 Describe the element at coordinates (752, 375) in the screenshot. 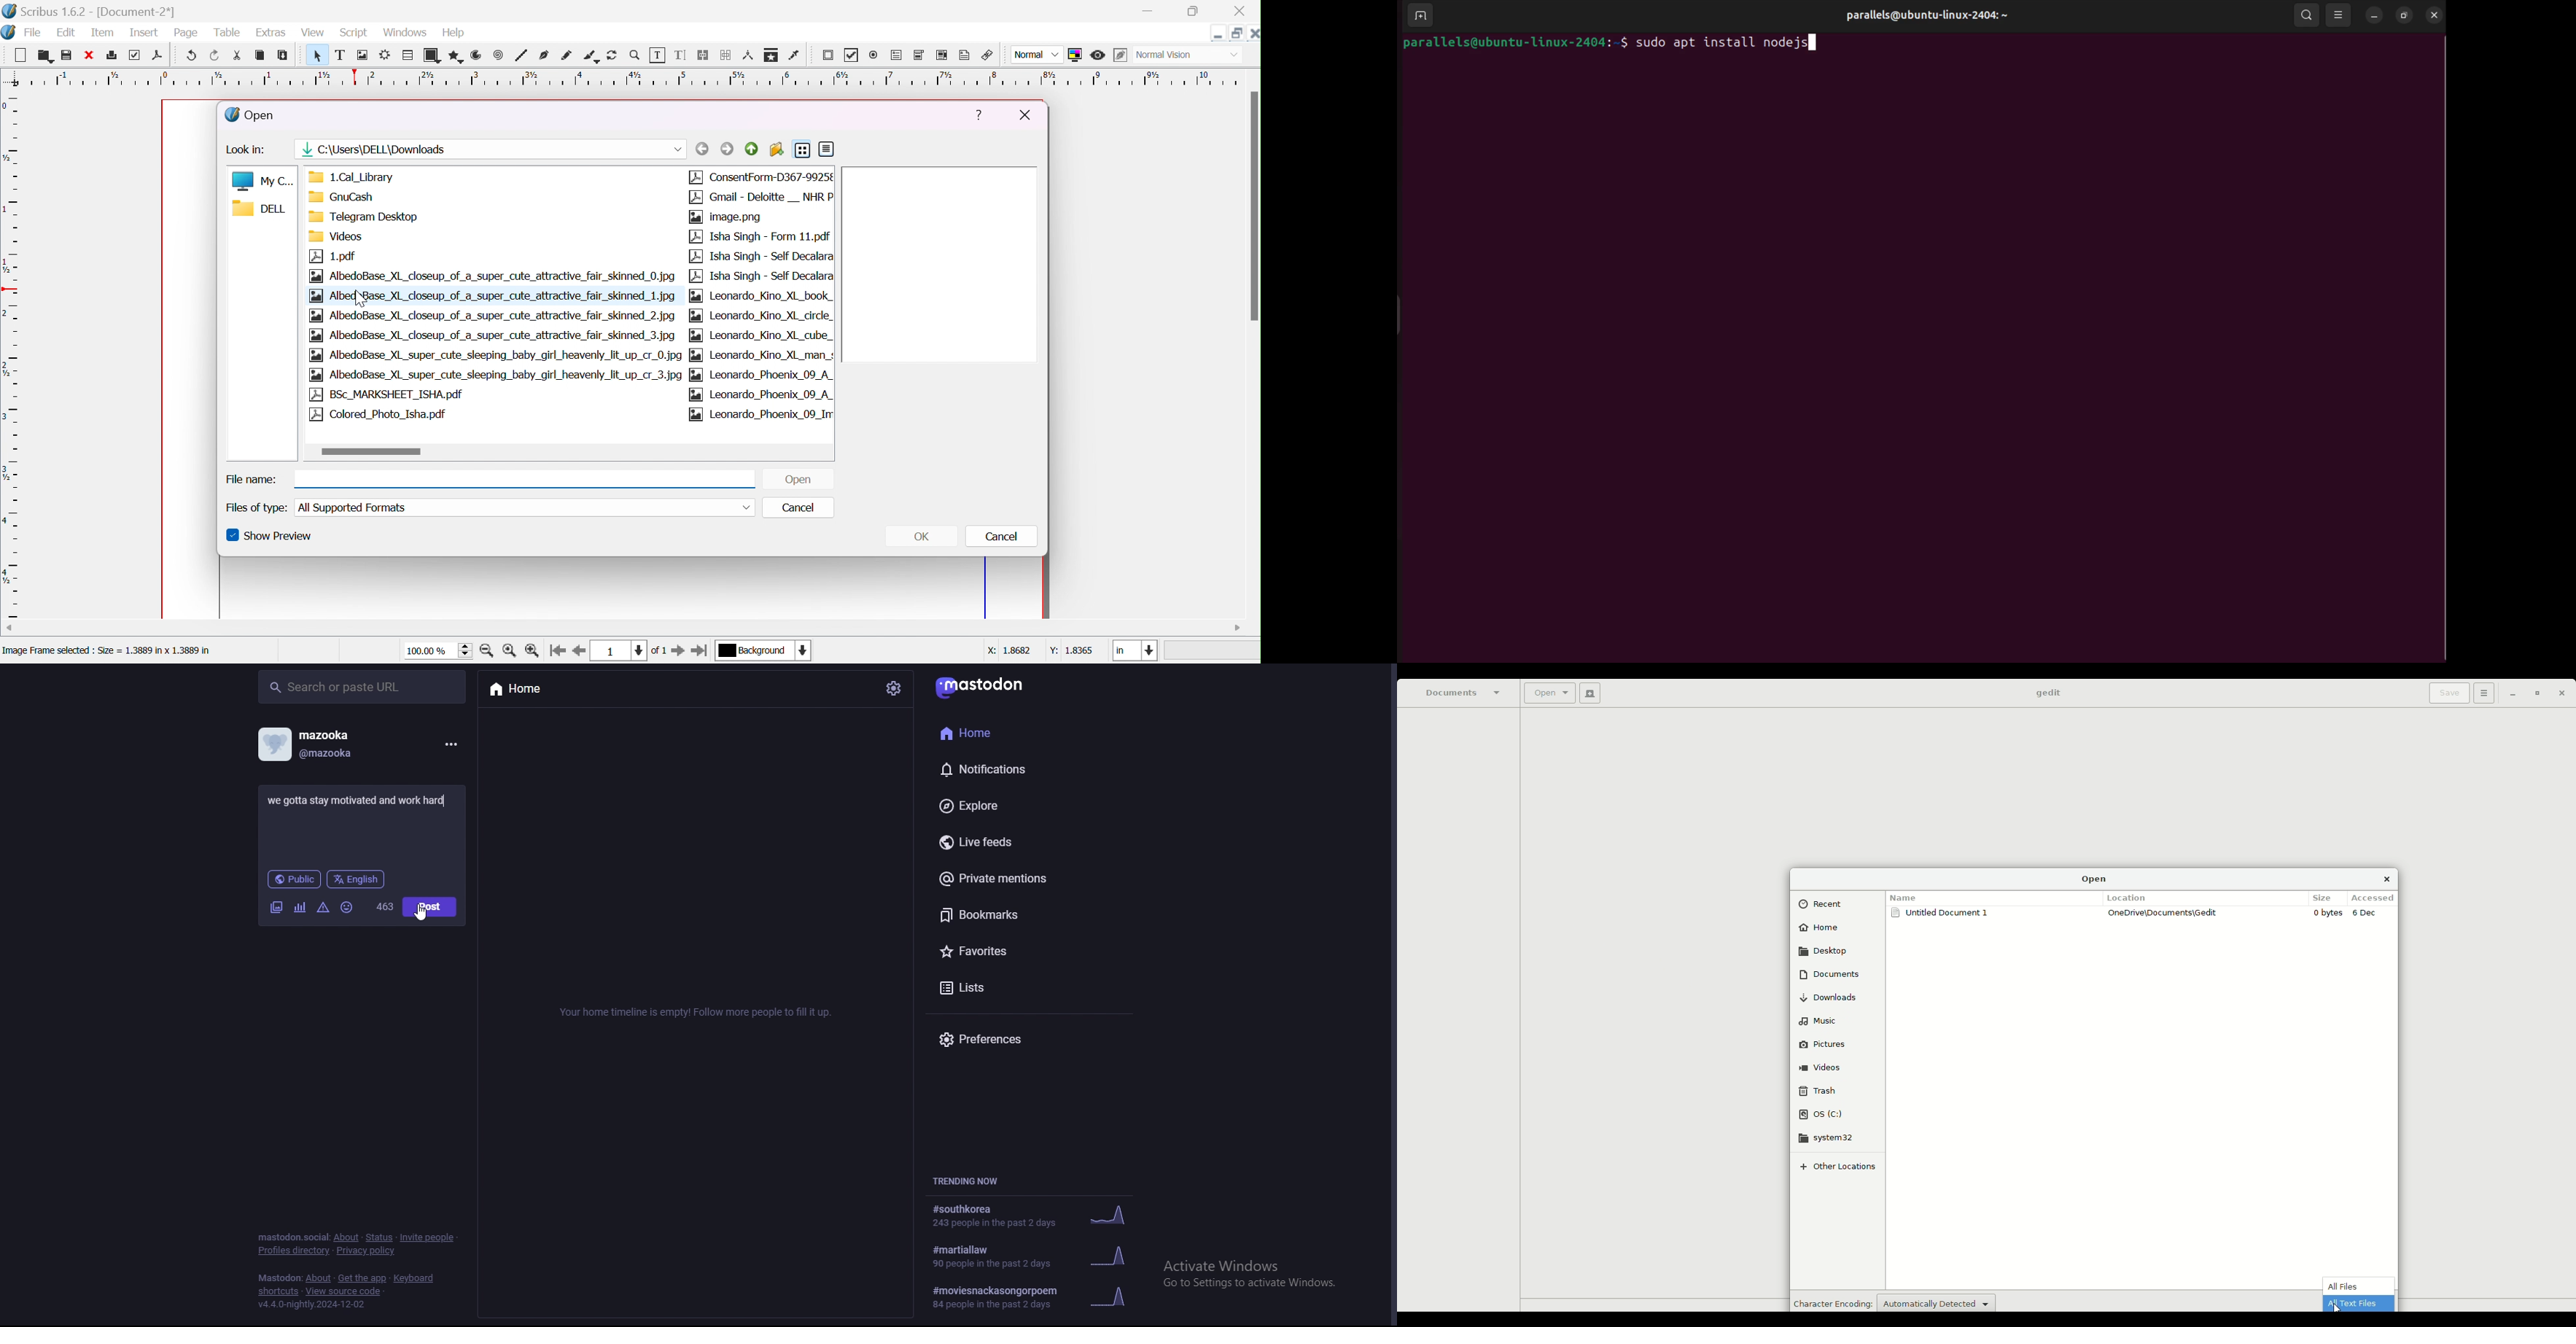

I see `pg [aa] Leonardo_Phoenix_09_A_` at that location.